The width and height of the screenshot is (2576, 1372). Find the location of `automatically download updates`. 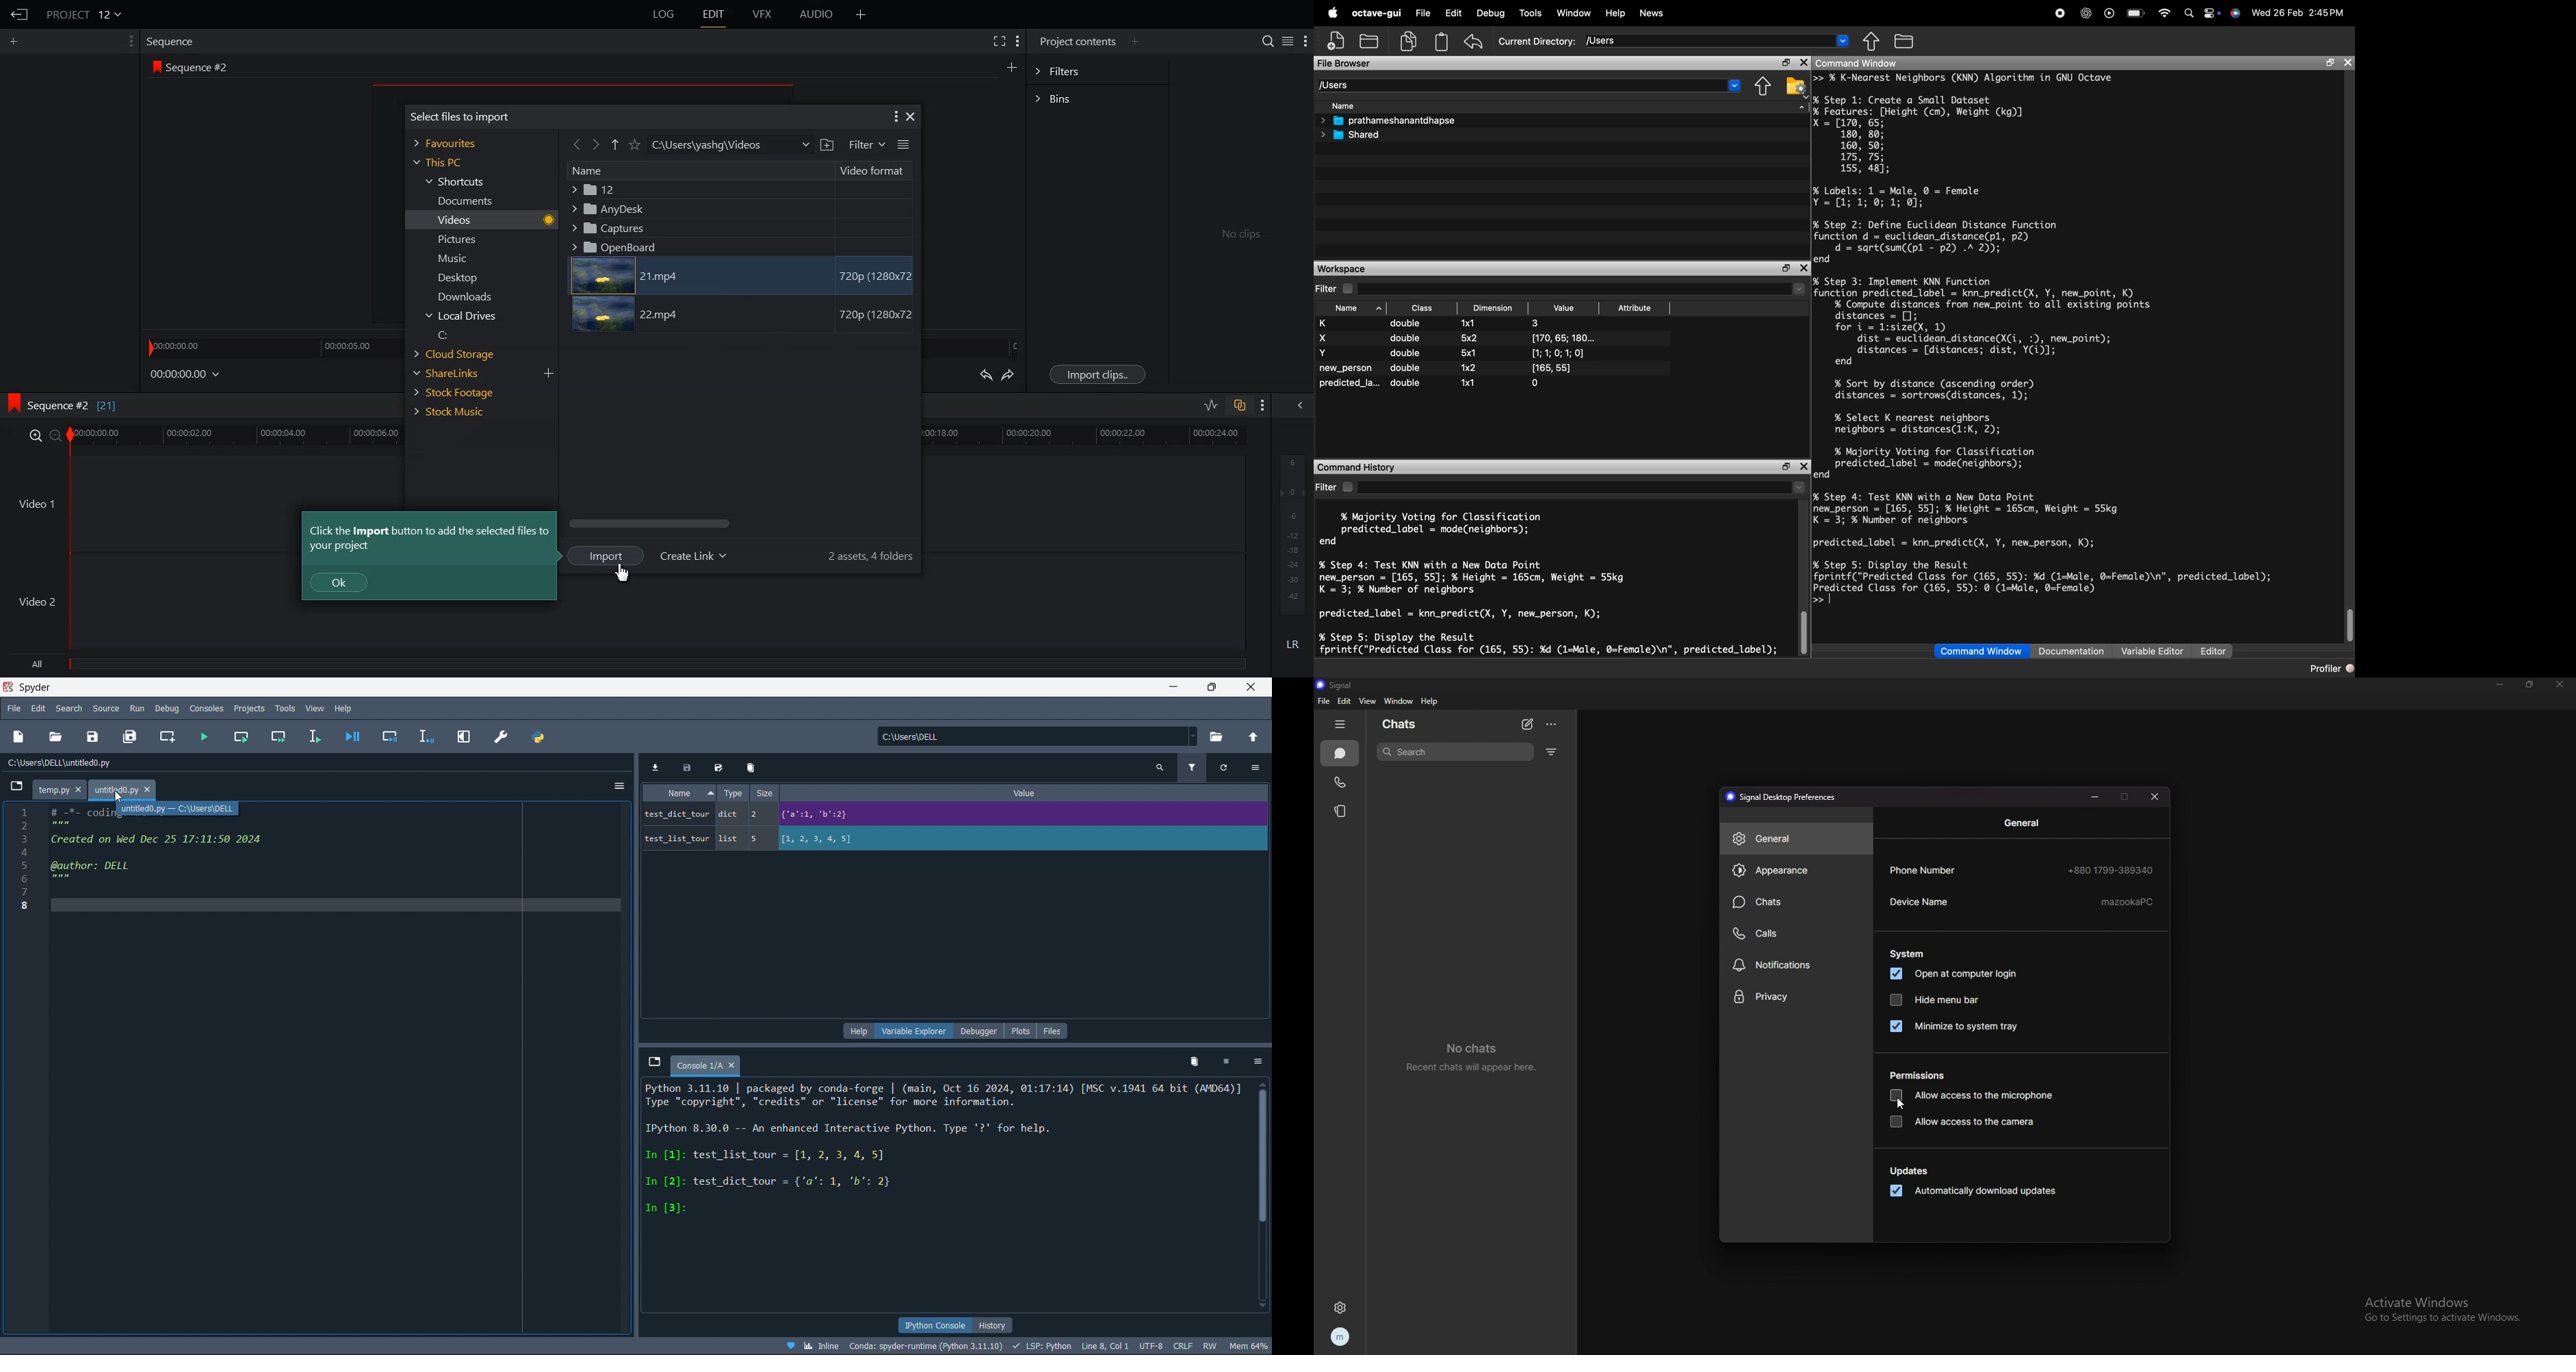

automatically download updates is located at coordinates (1973, 1191).